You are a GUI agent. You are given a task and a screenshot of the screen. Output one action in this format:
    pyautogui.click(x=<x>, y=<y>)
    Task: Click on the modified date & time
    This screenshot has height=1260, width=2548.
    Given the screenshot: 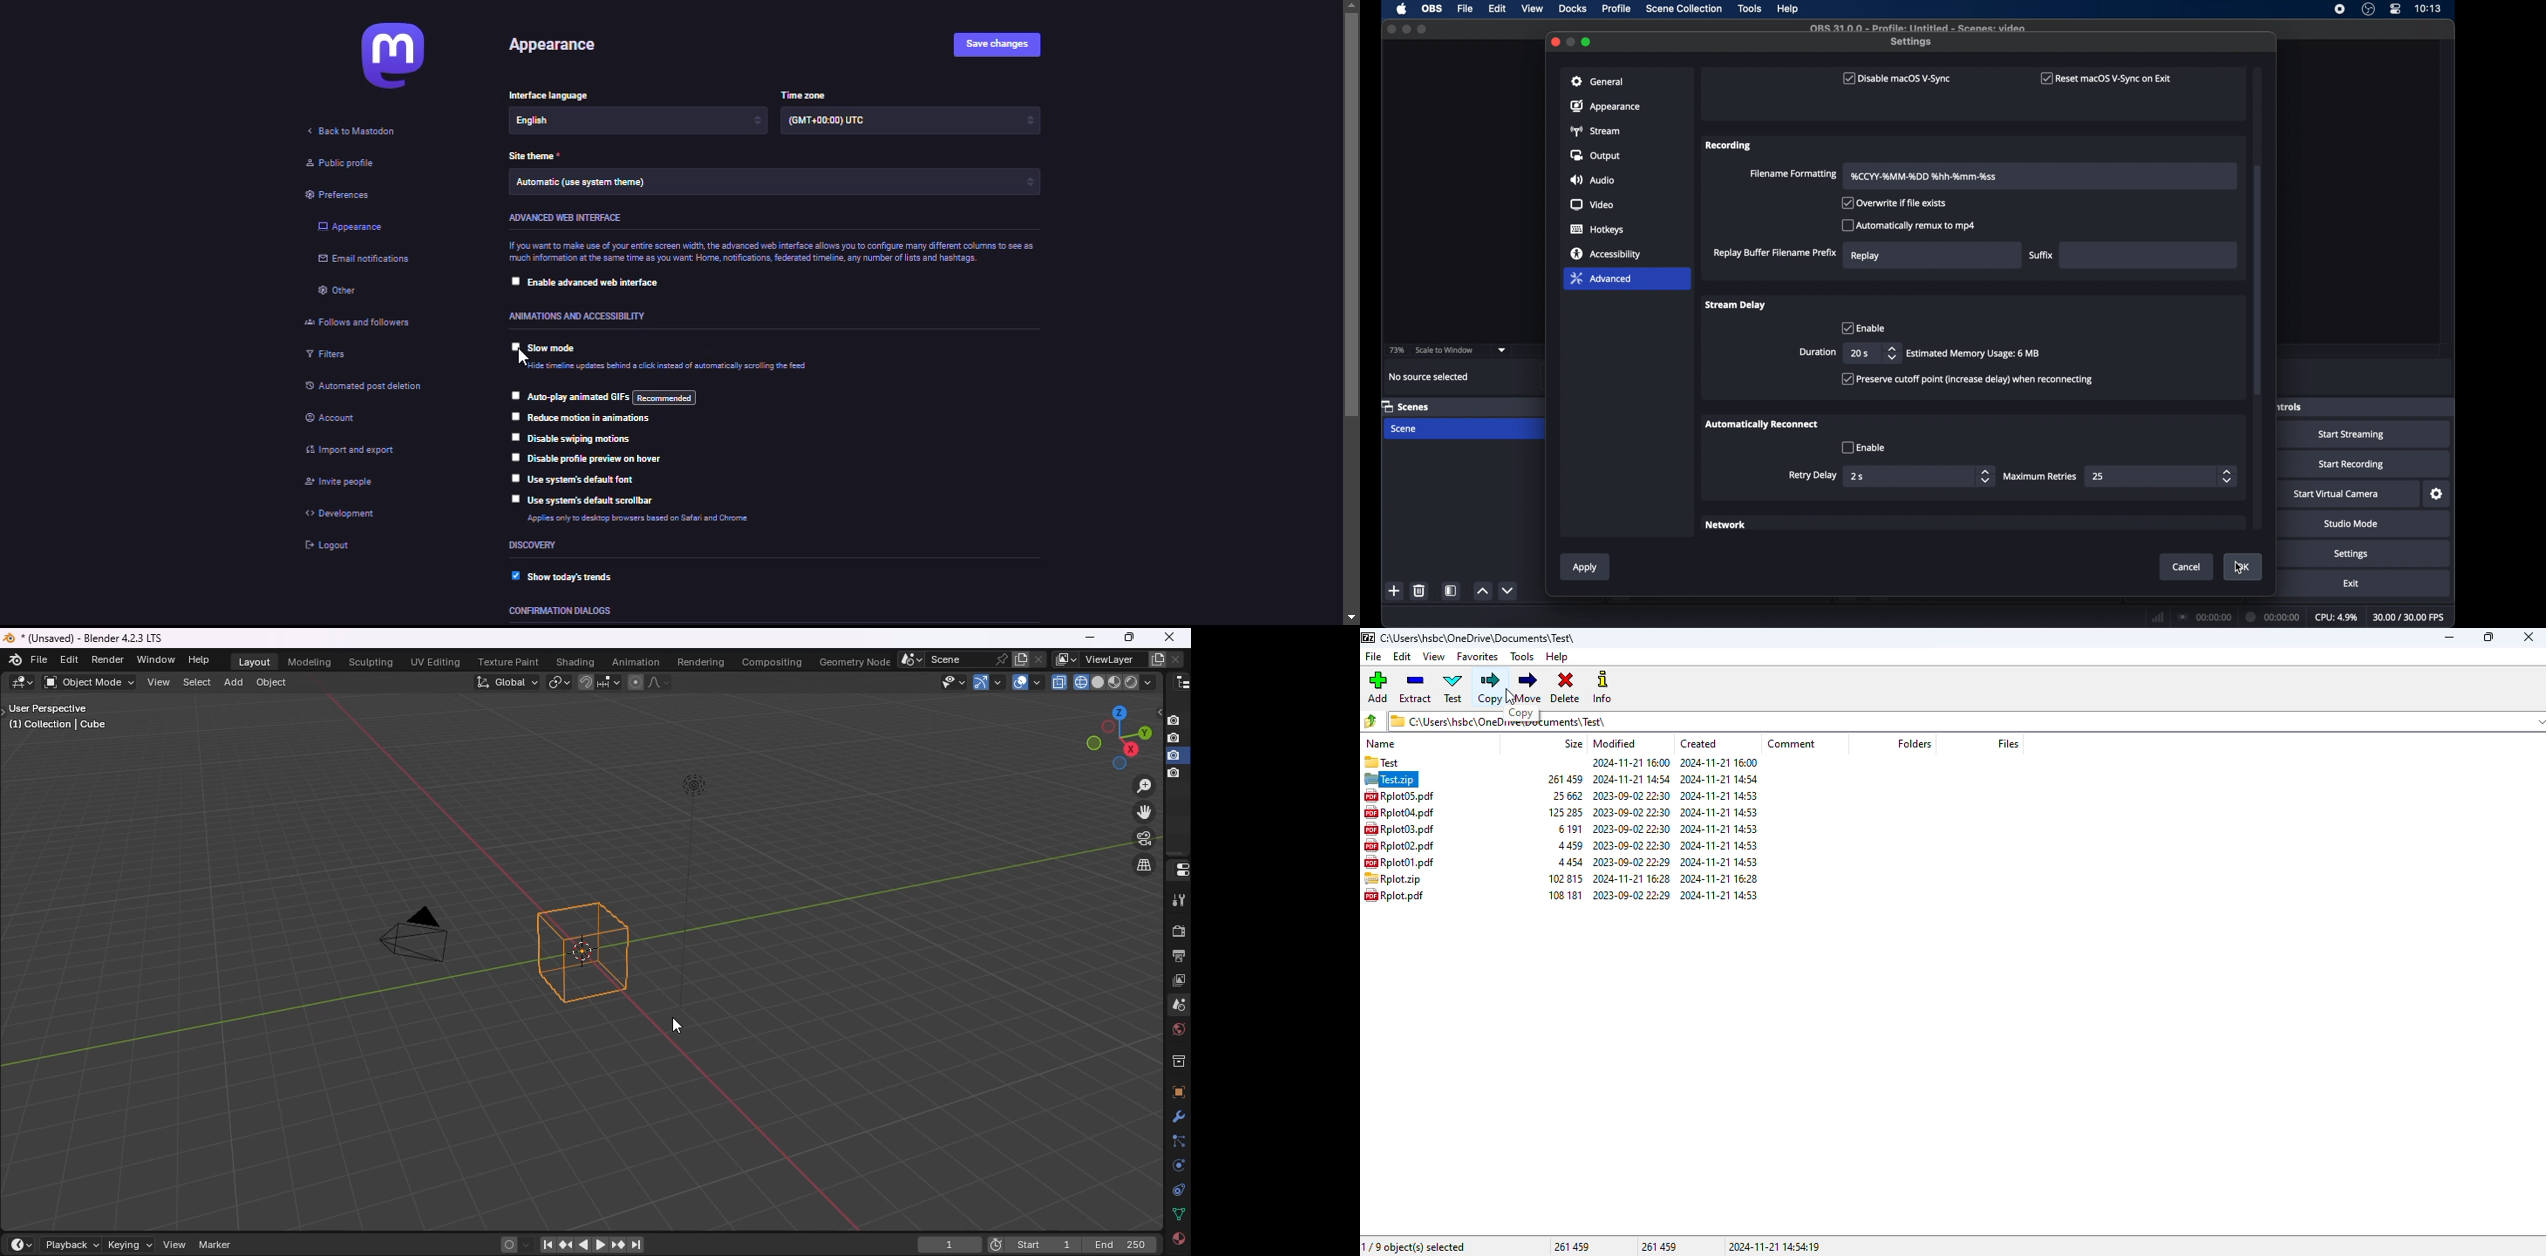 What is the action you would take?
    pyautogui.click(x=1631, y=829)
    